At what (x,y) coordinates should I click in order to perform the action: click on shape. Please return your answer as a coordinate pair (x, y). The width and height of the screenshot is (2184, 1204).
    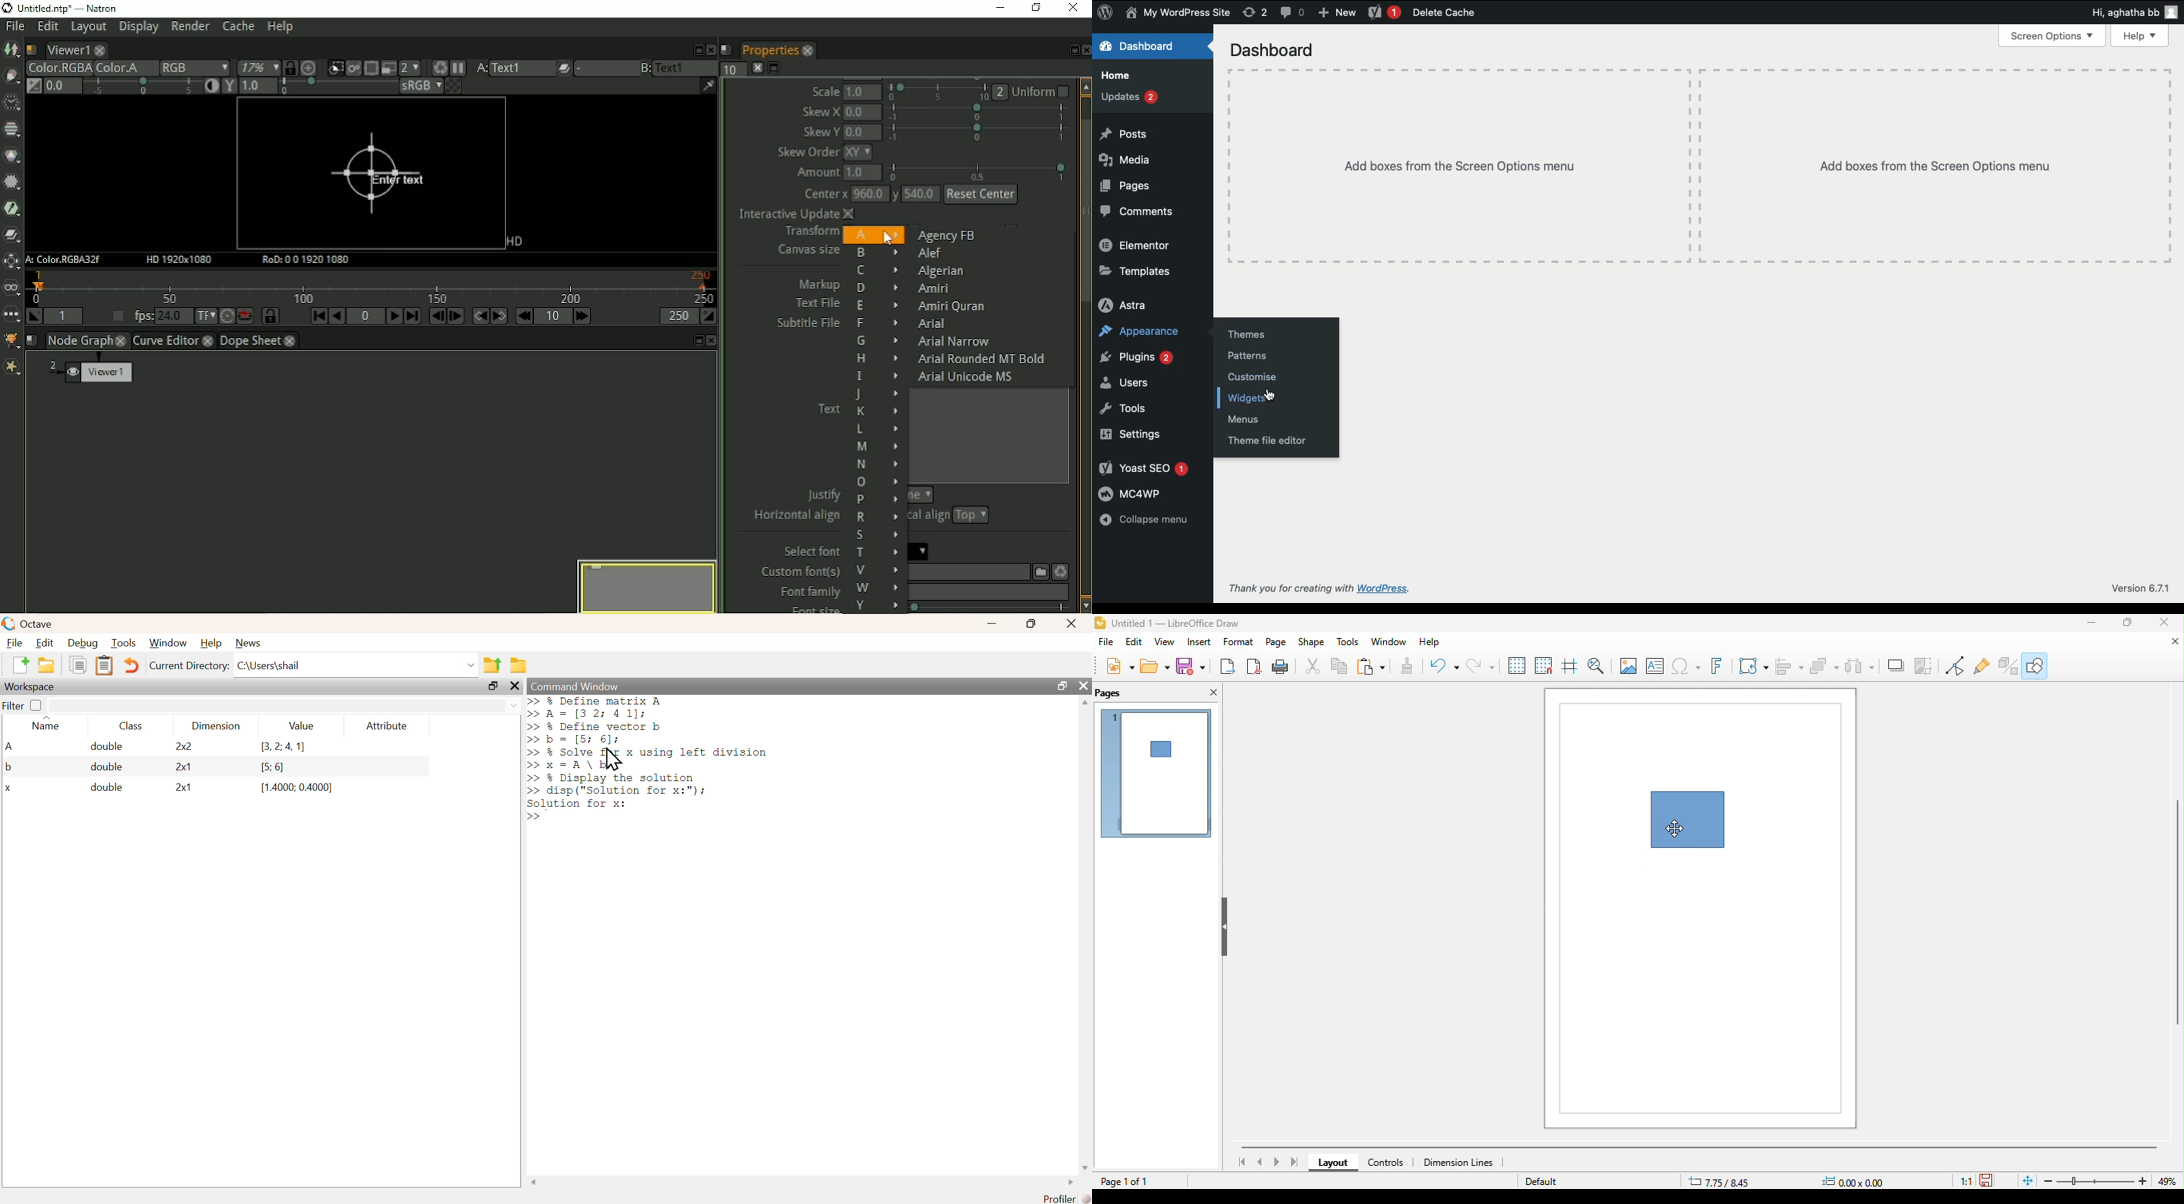
    Looking at the image, I should click on (1687, 820).